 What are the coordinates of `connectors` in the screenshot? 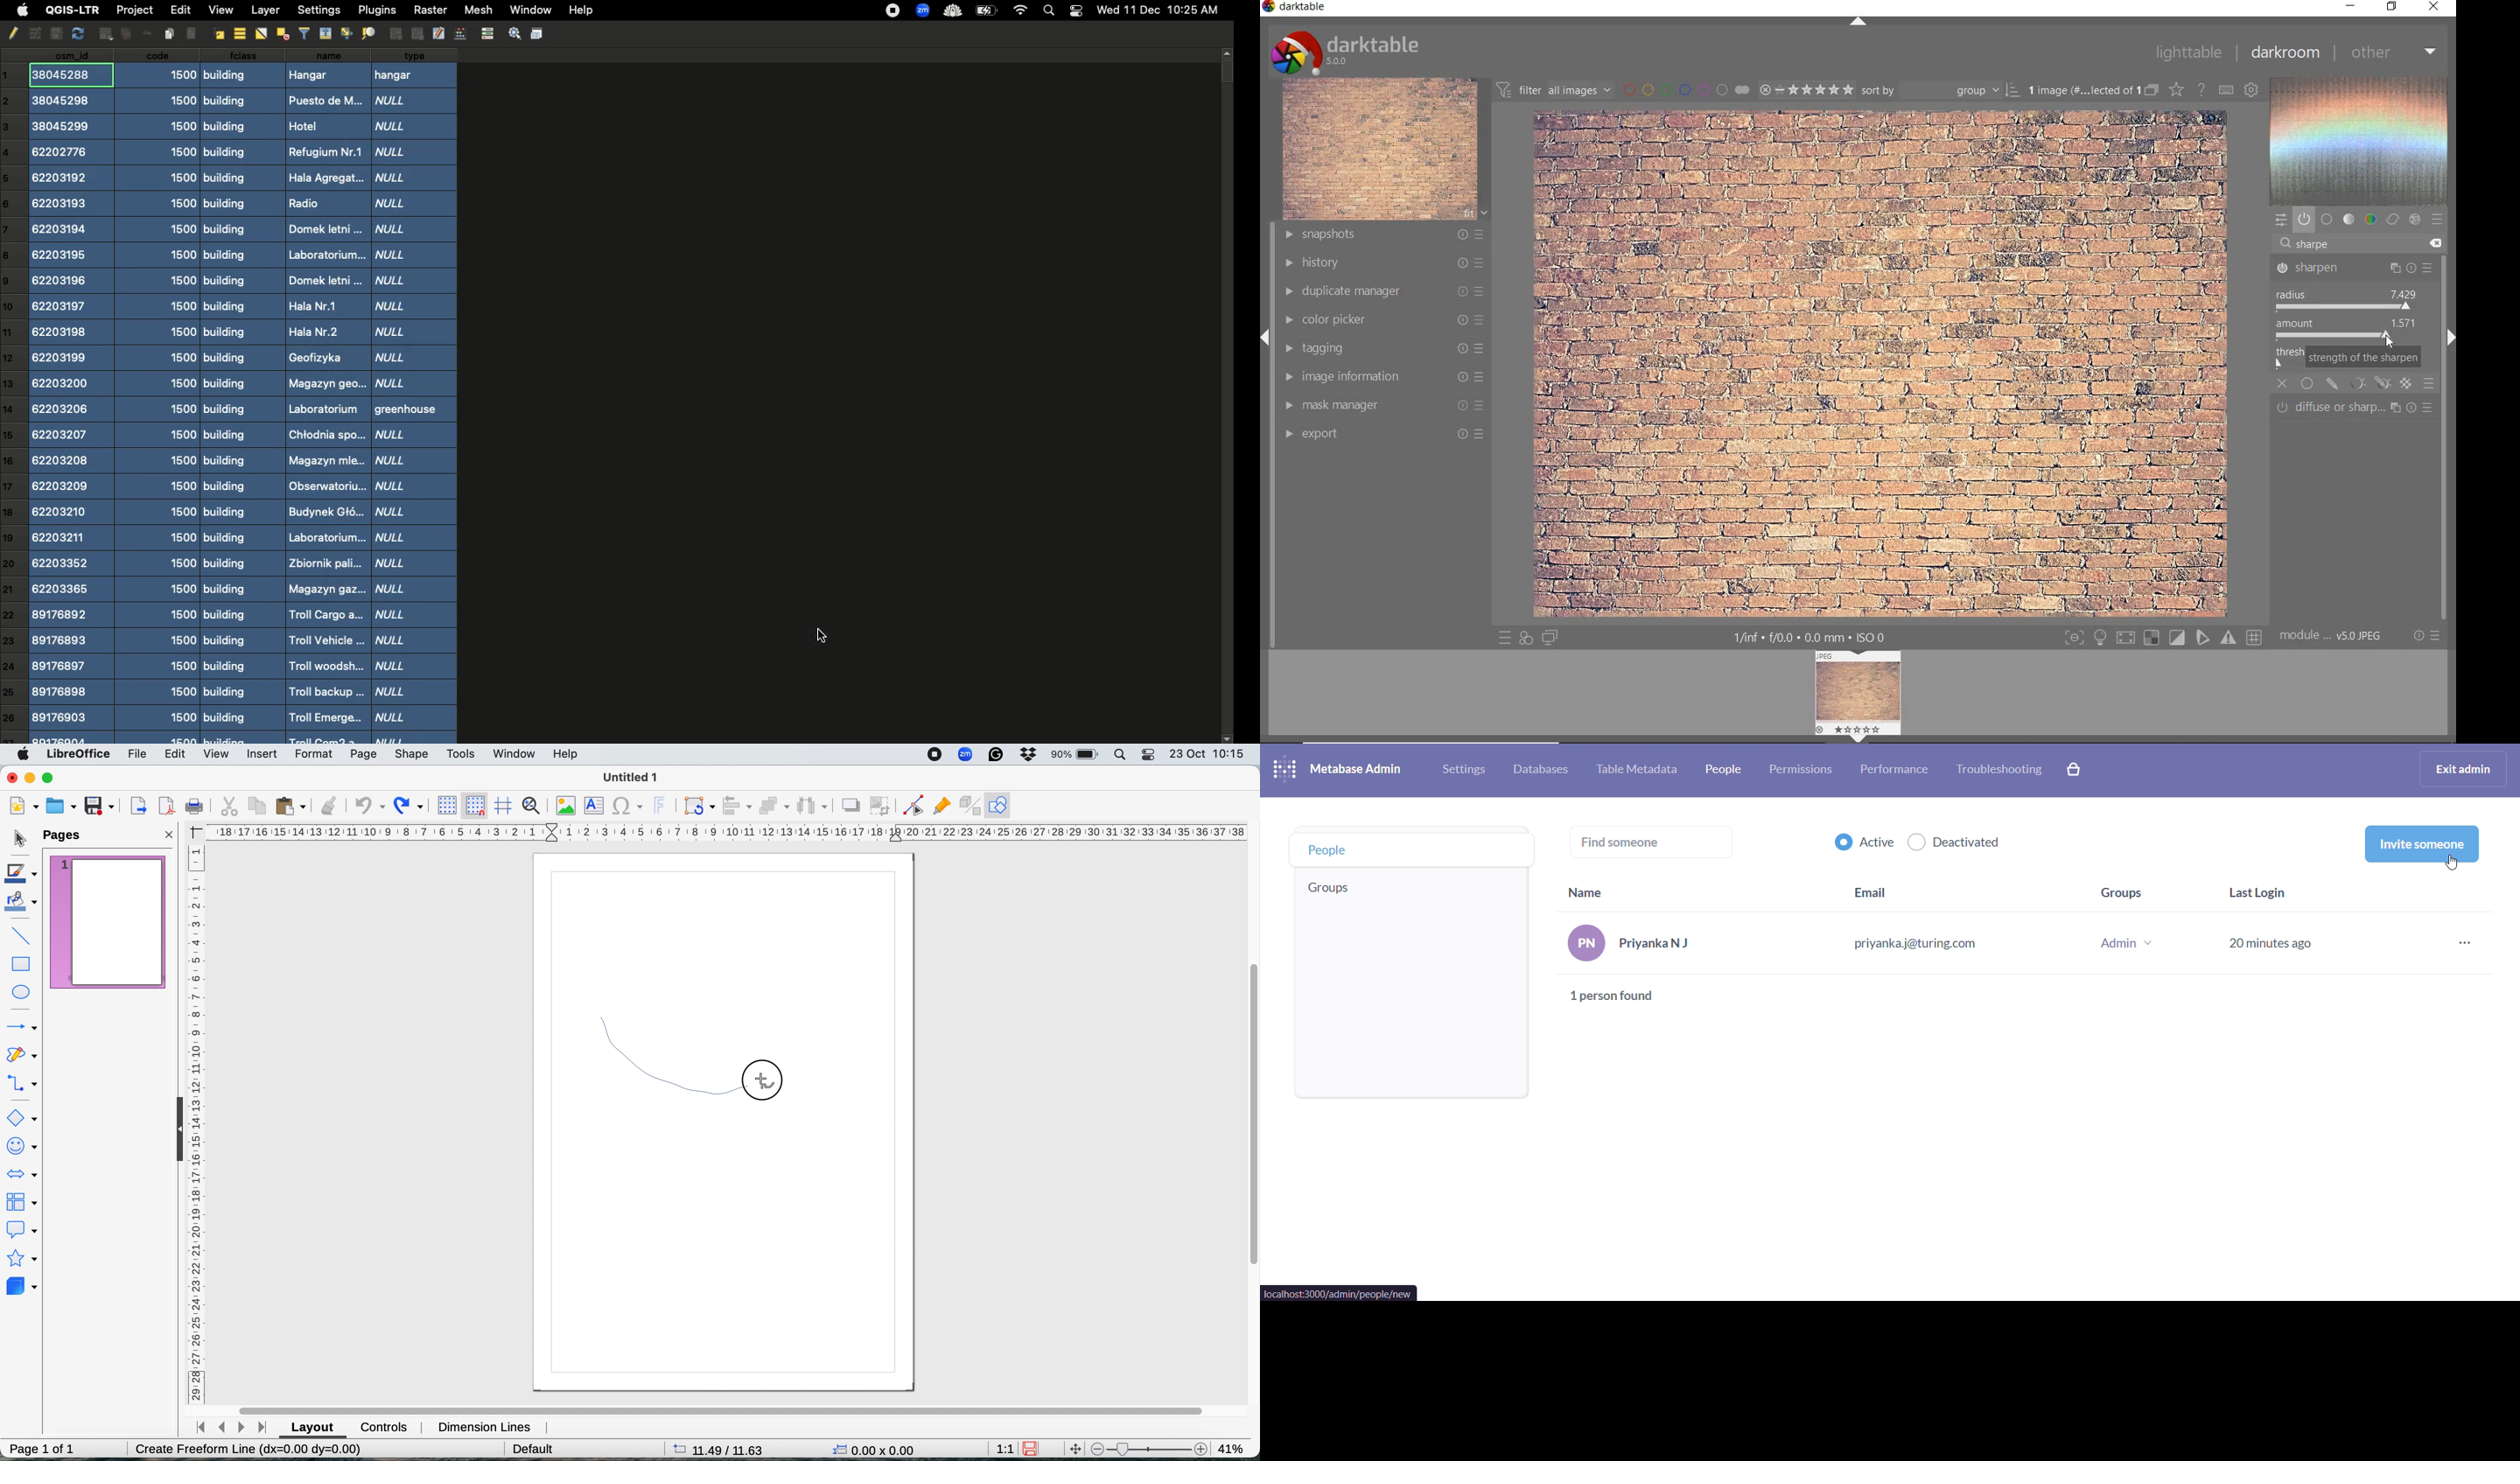 It's located at (23, 1084).